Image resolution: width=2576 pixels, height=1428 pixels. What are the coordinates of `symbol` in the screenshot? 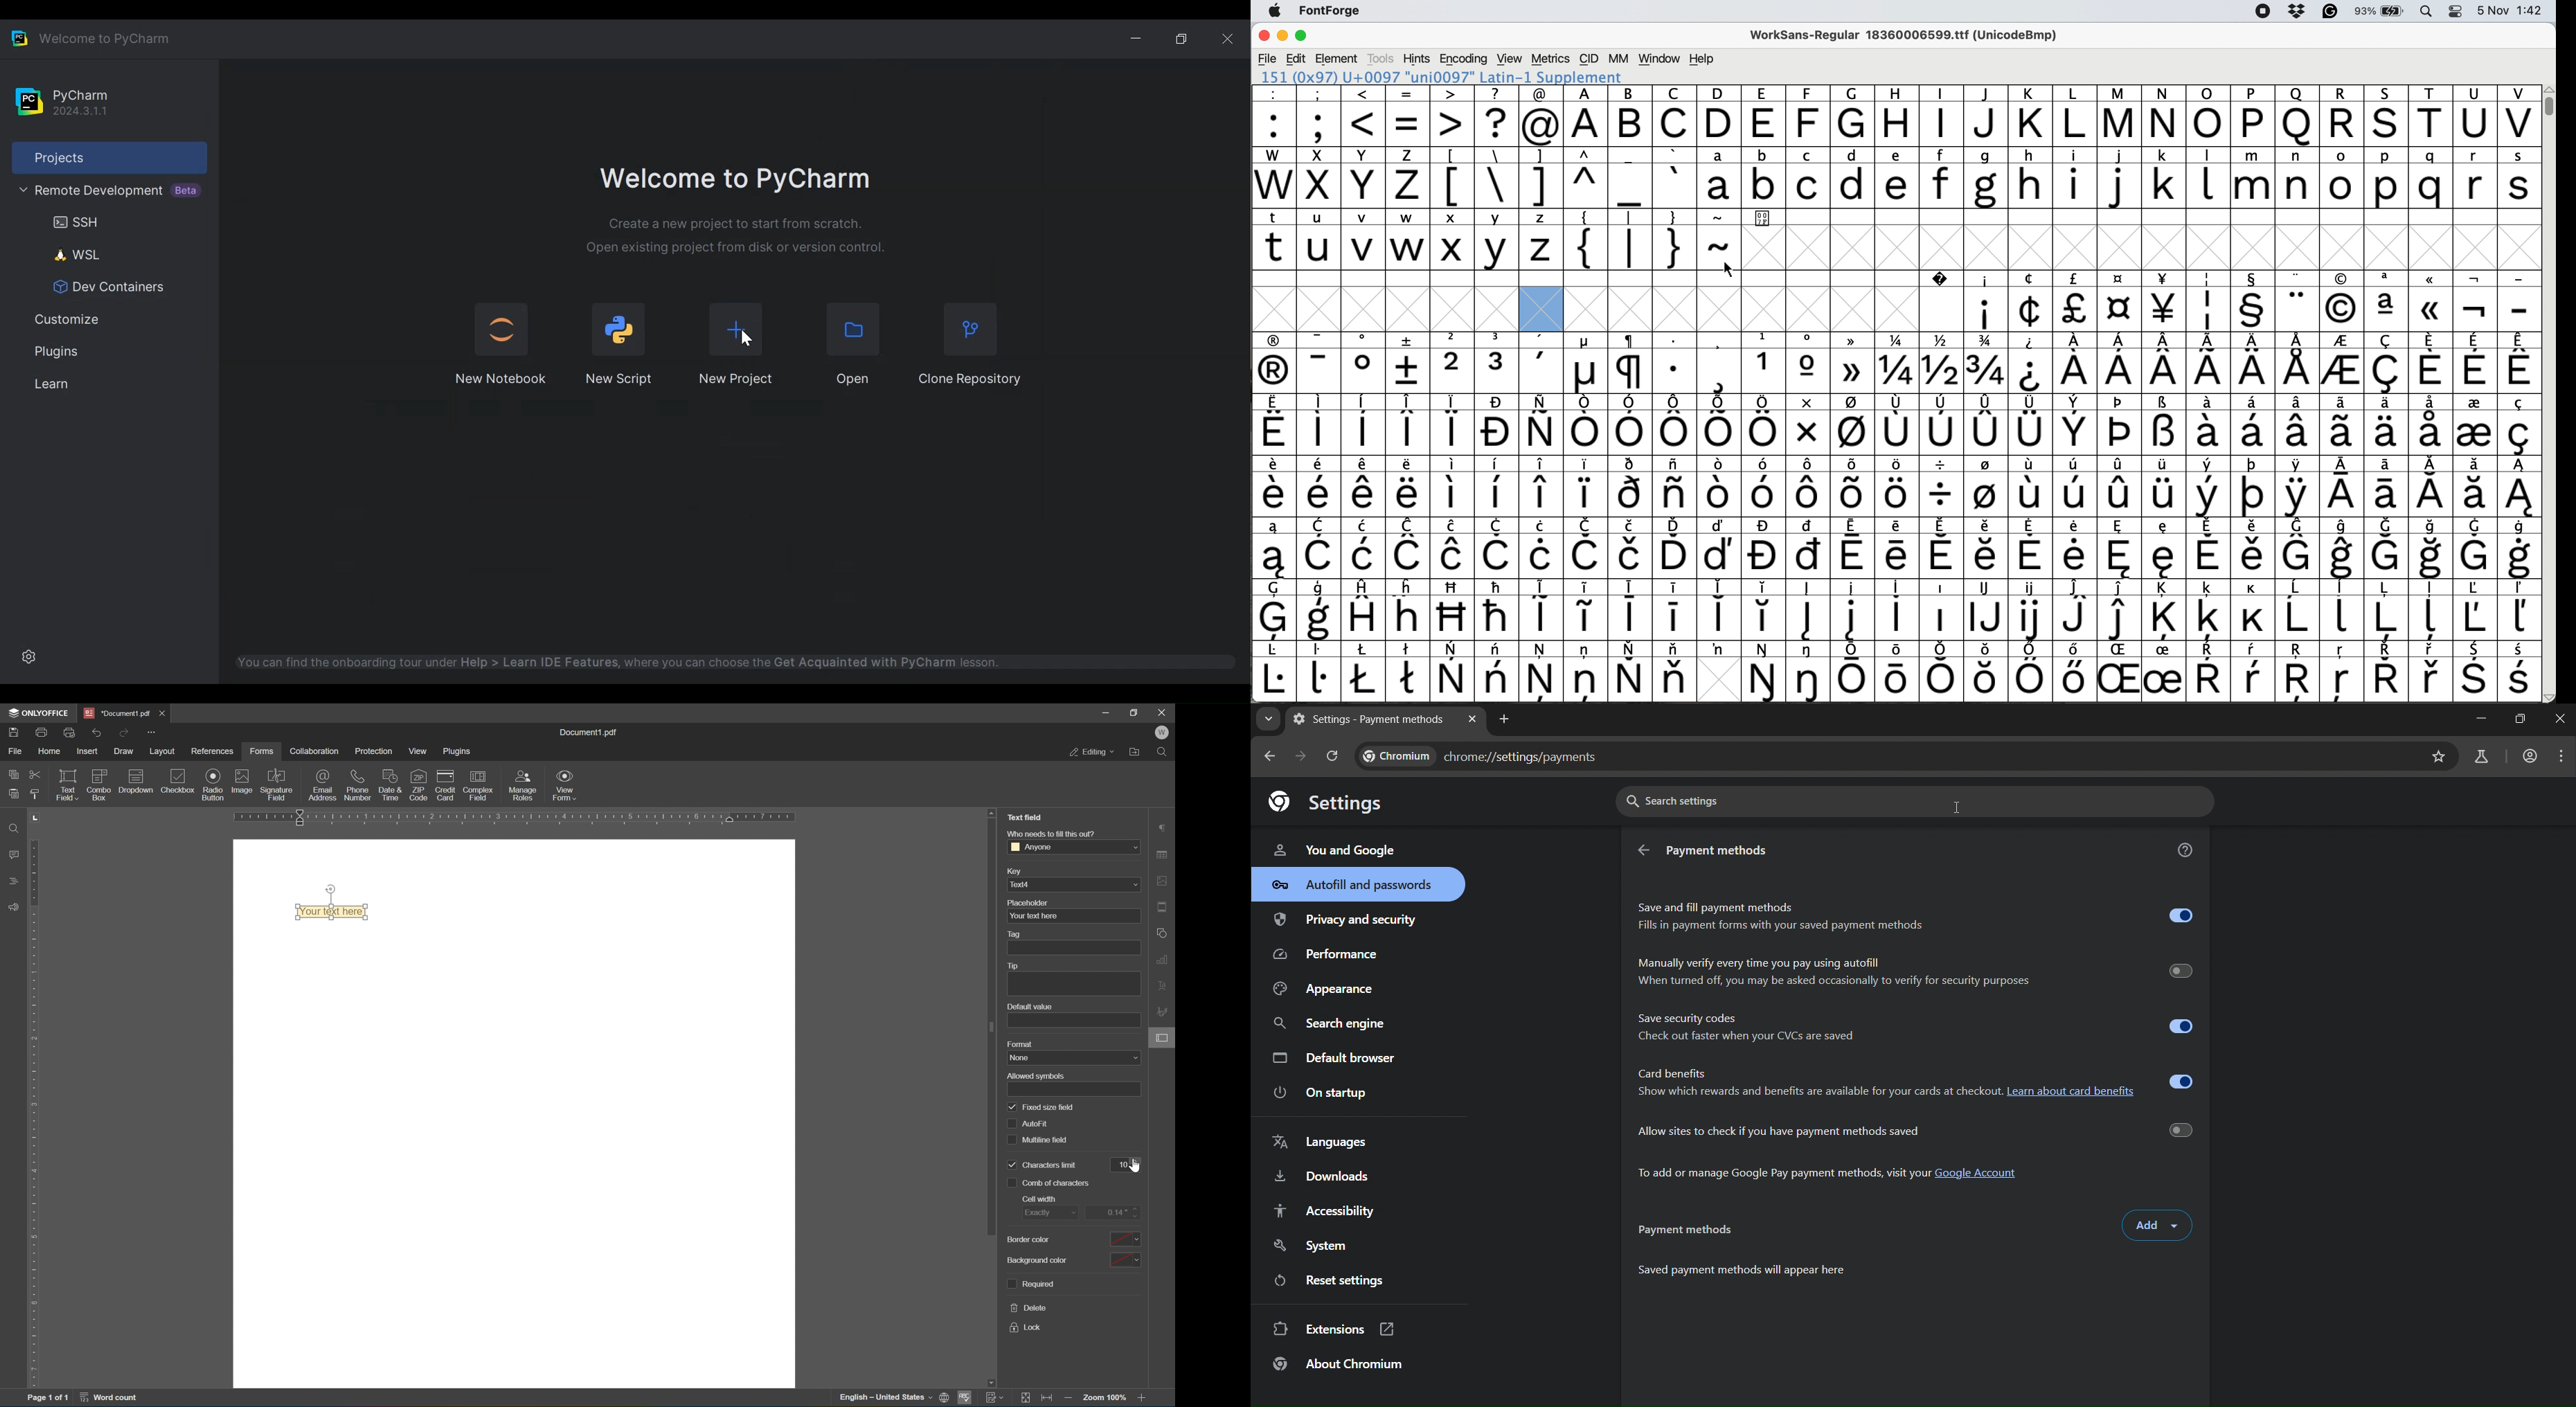 It's located at (2209, 610).